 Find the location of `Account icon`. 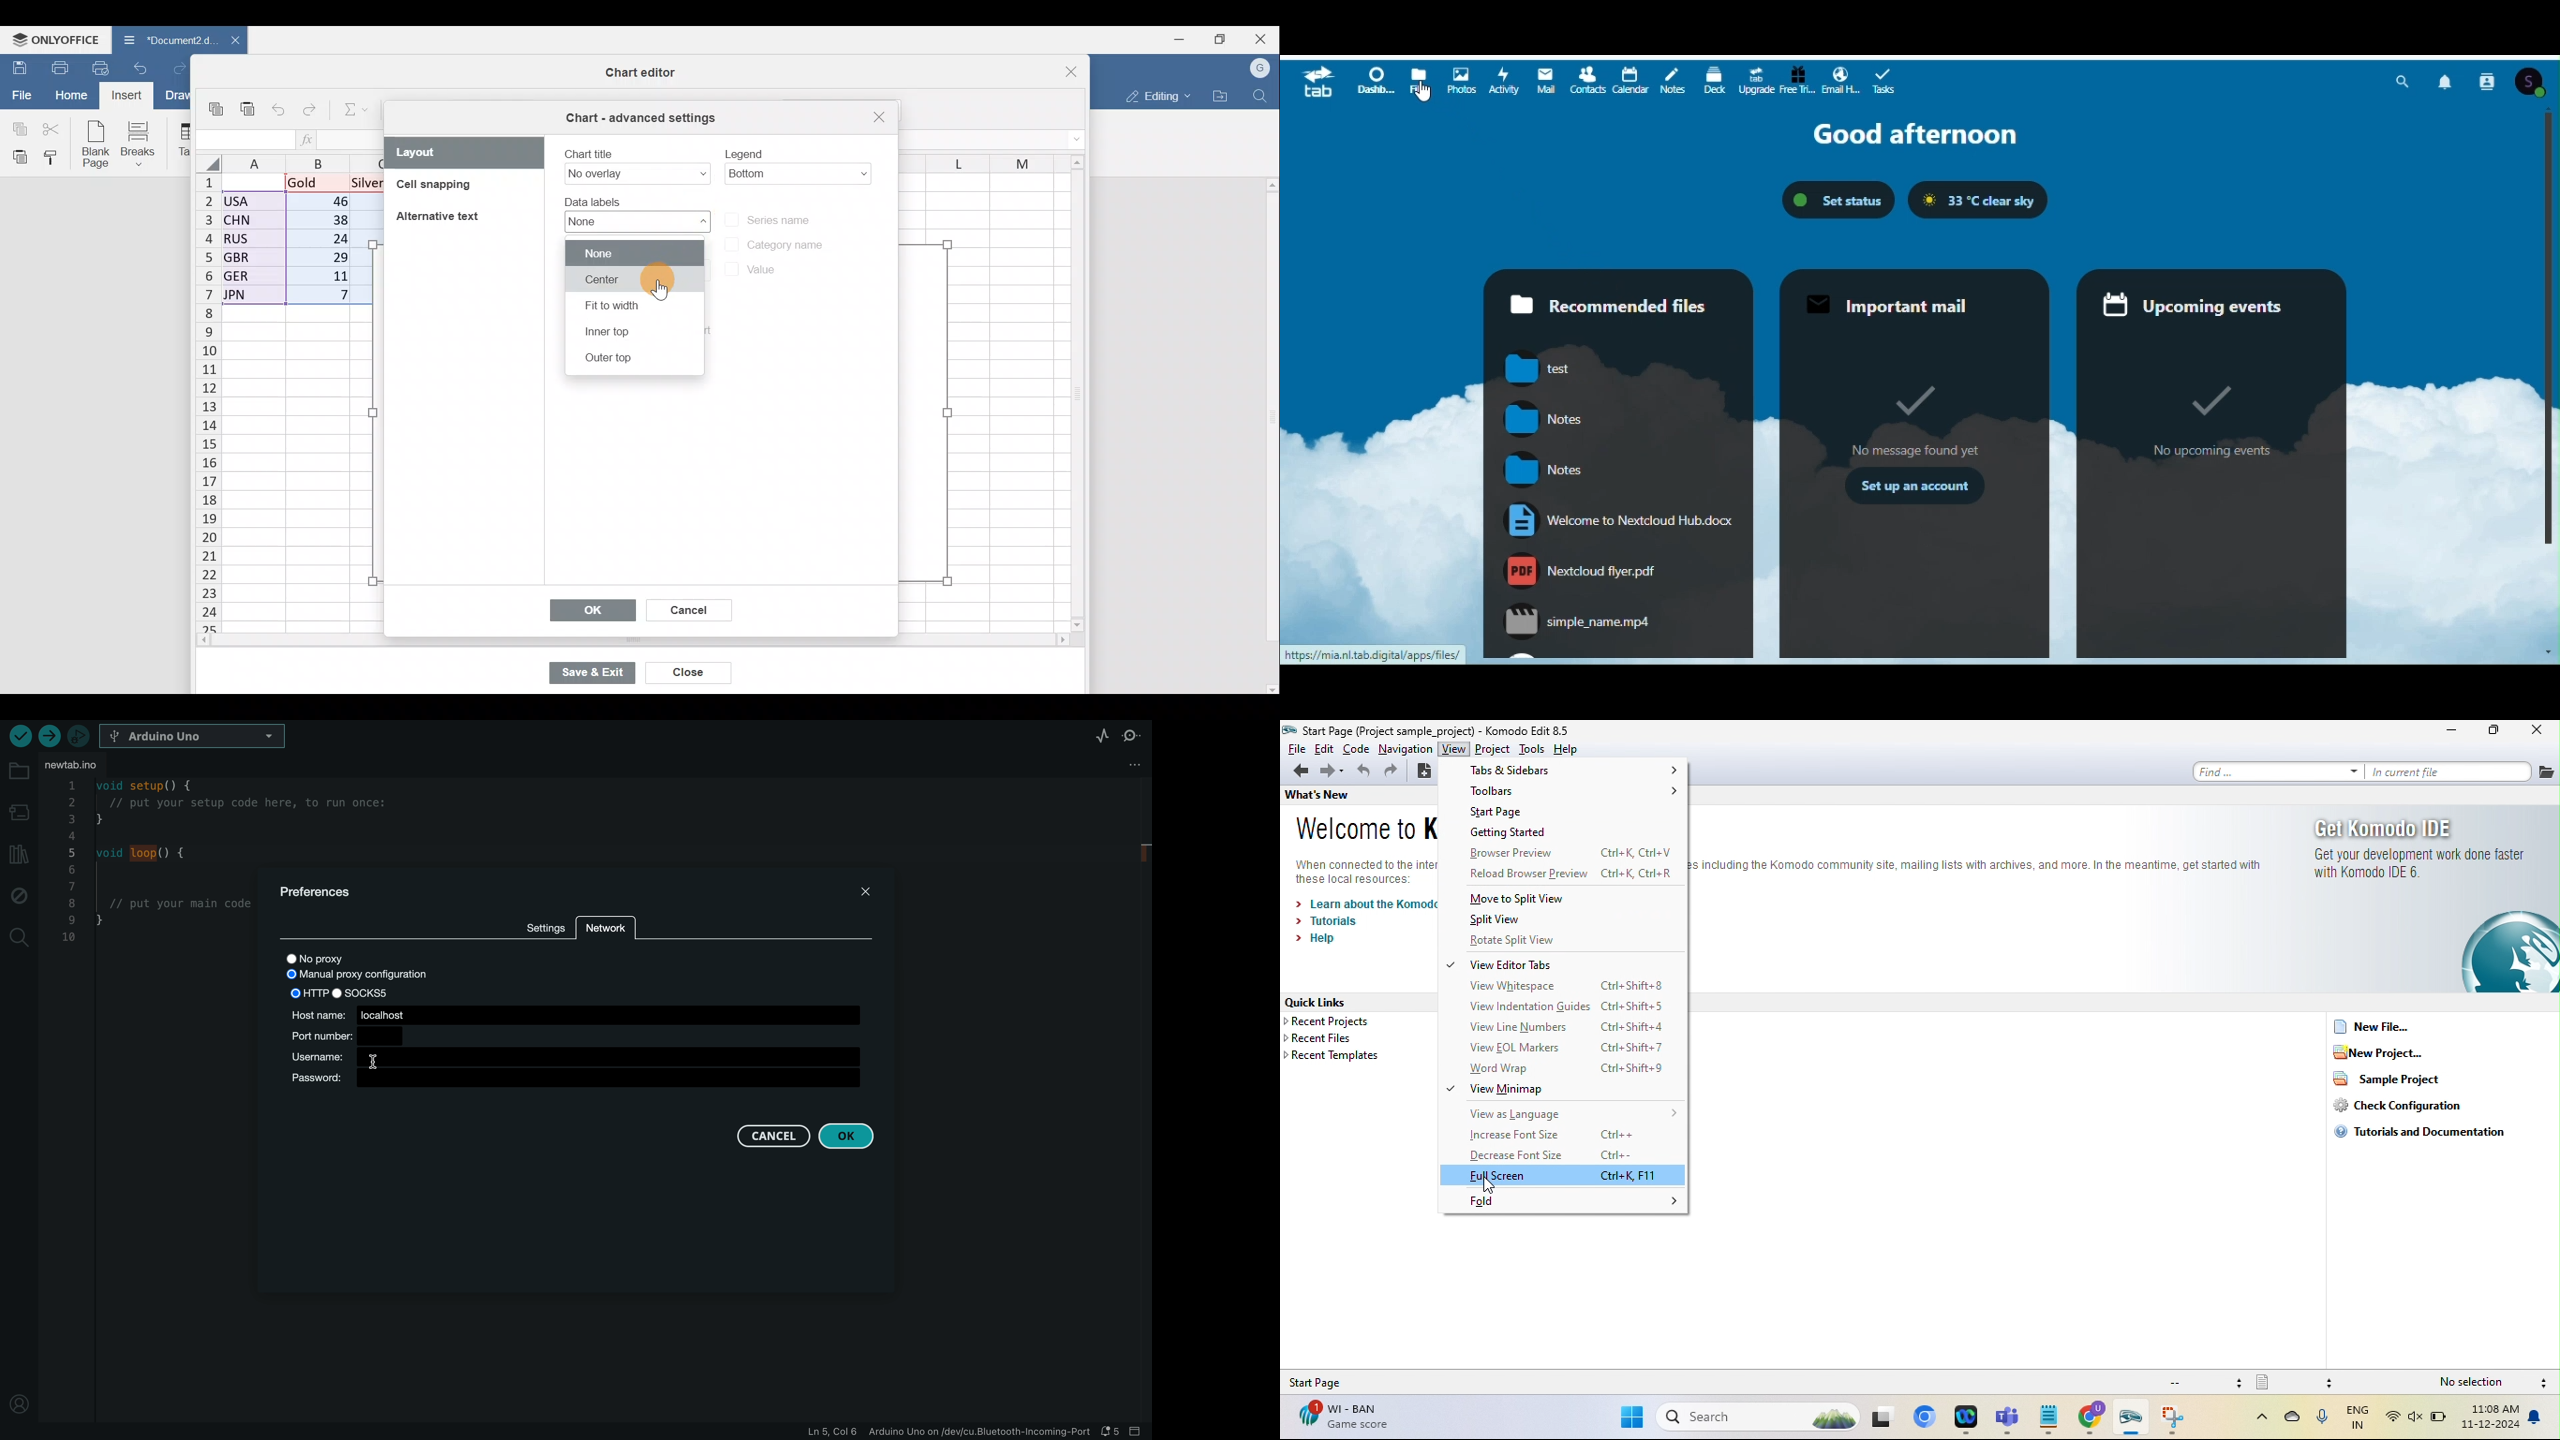

Account icon is located at coordinates (2535, 79).